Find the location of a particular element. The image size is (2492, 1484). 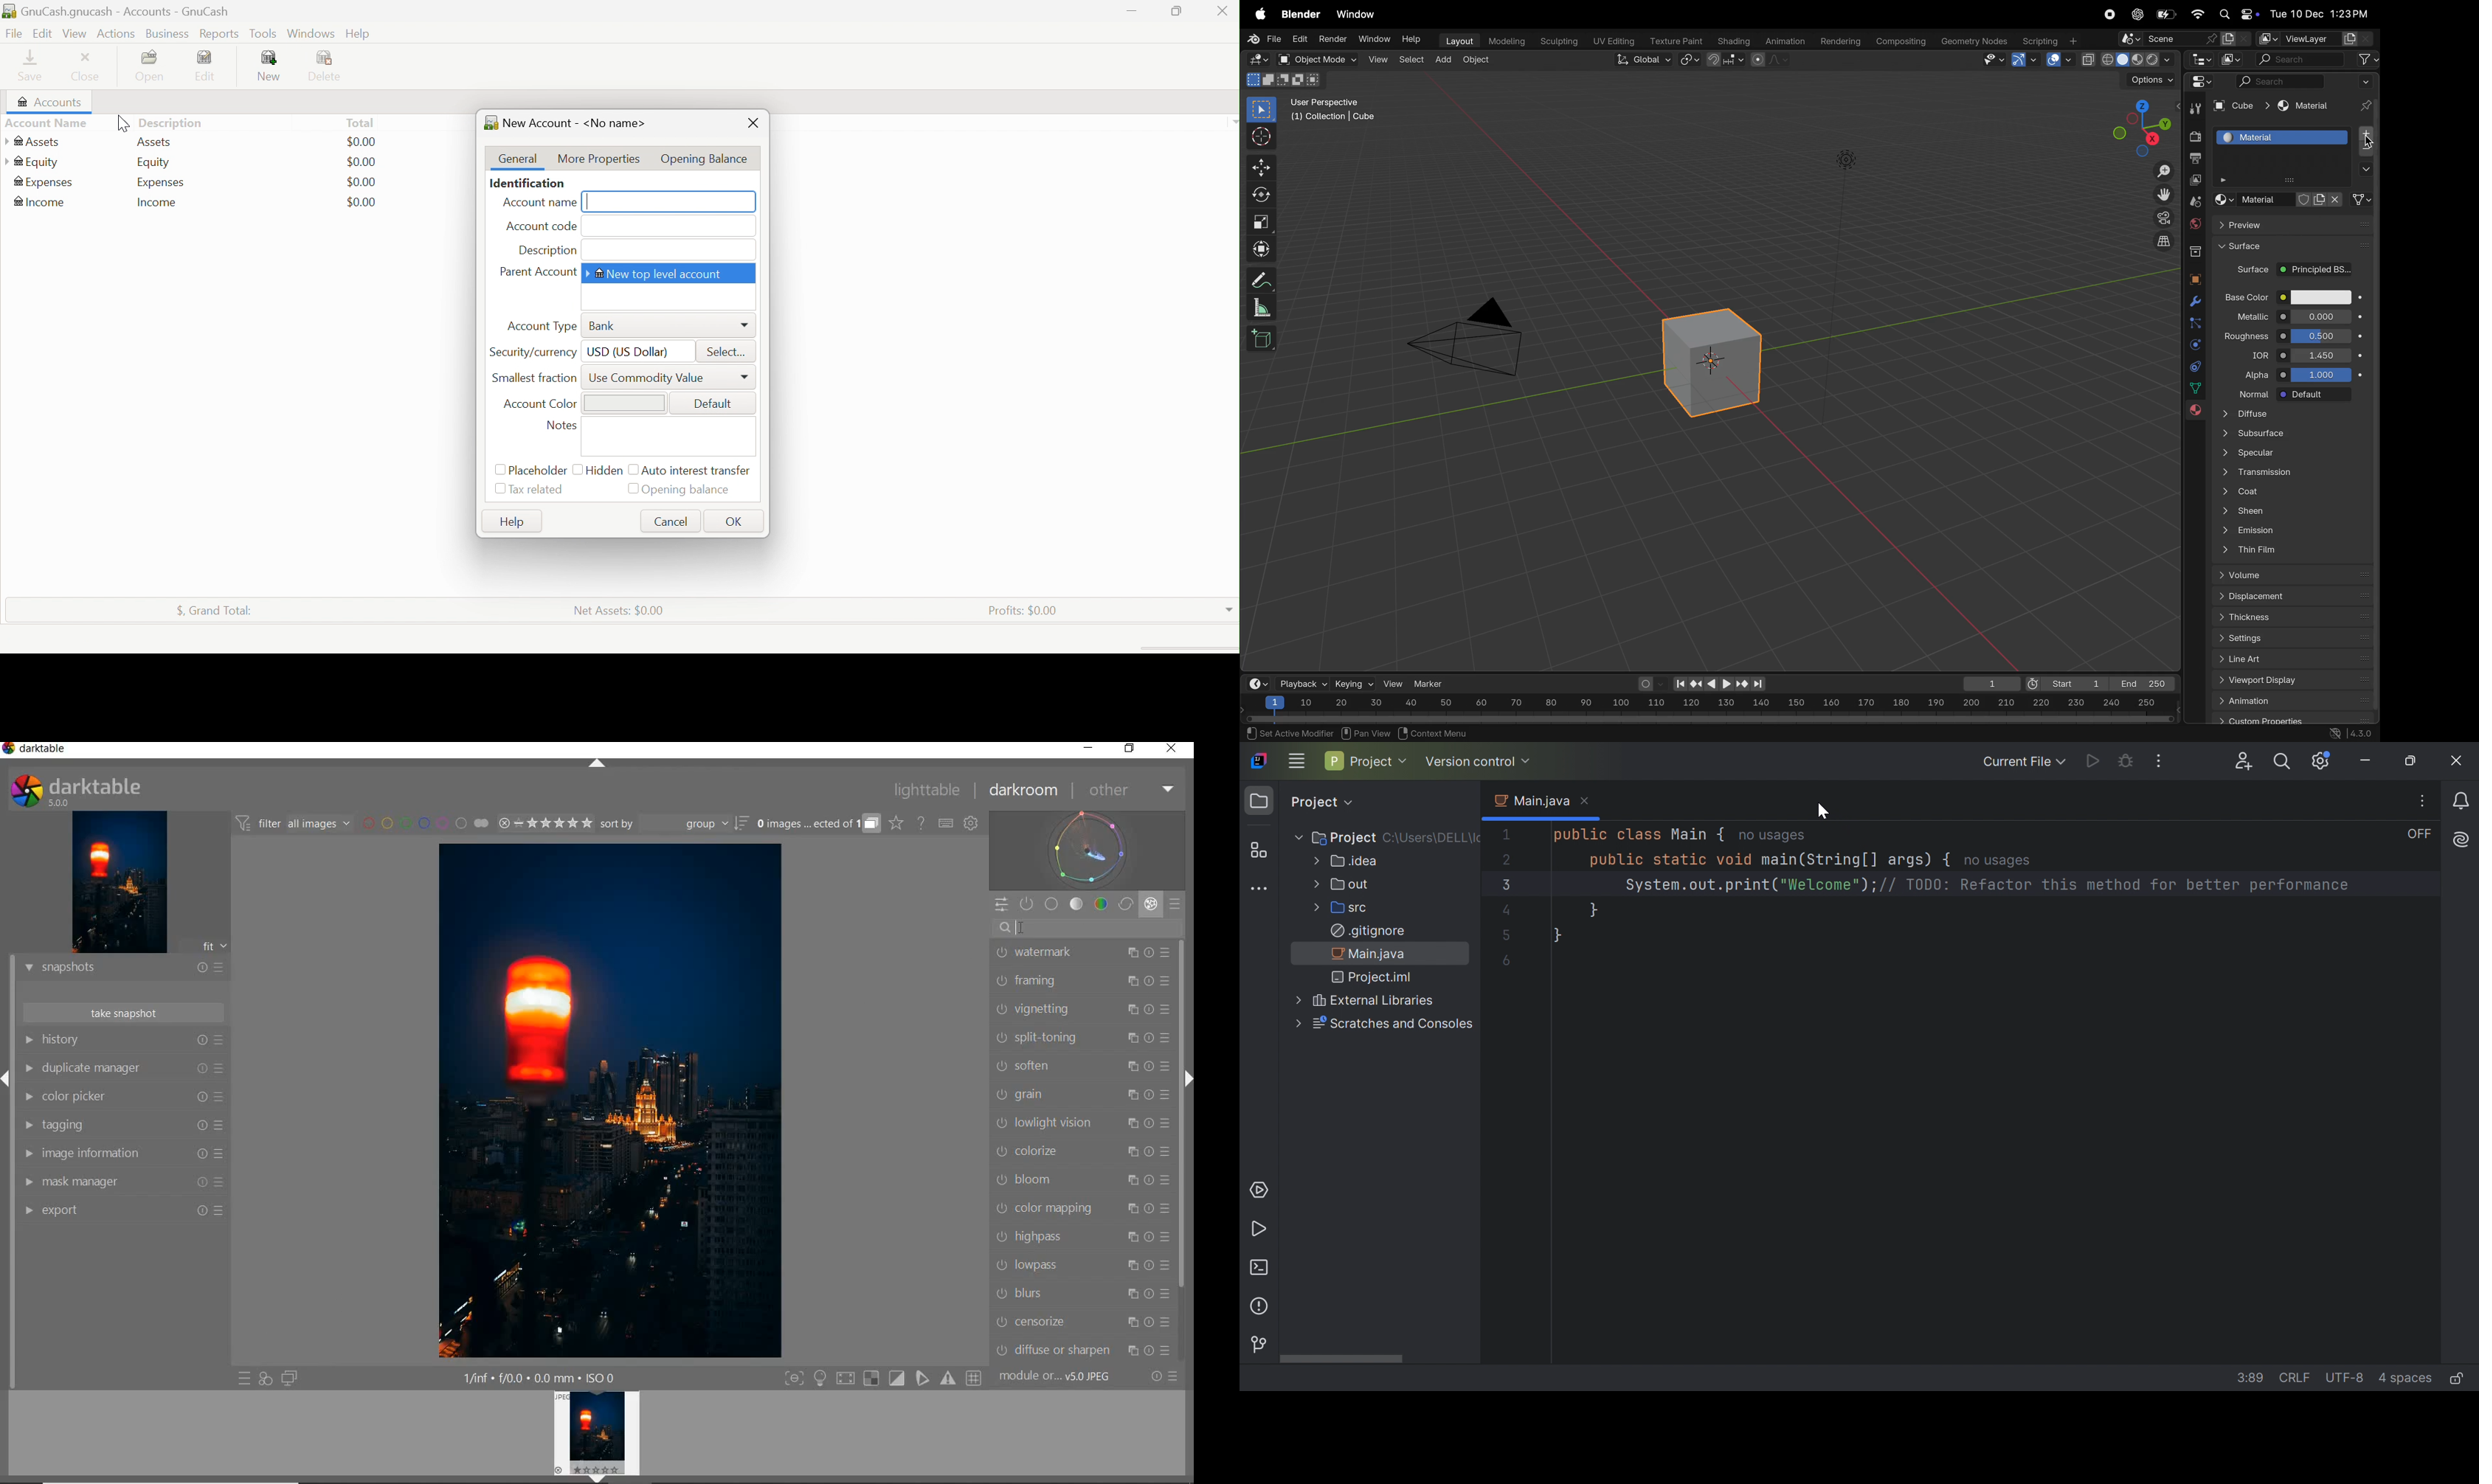

wifi is located at coordinates (2198, 14).